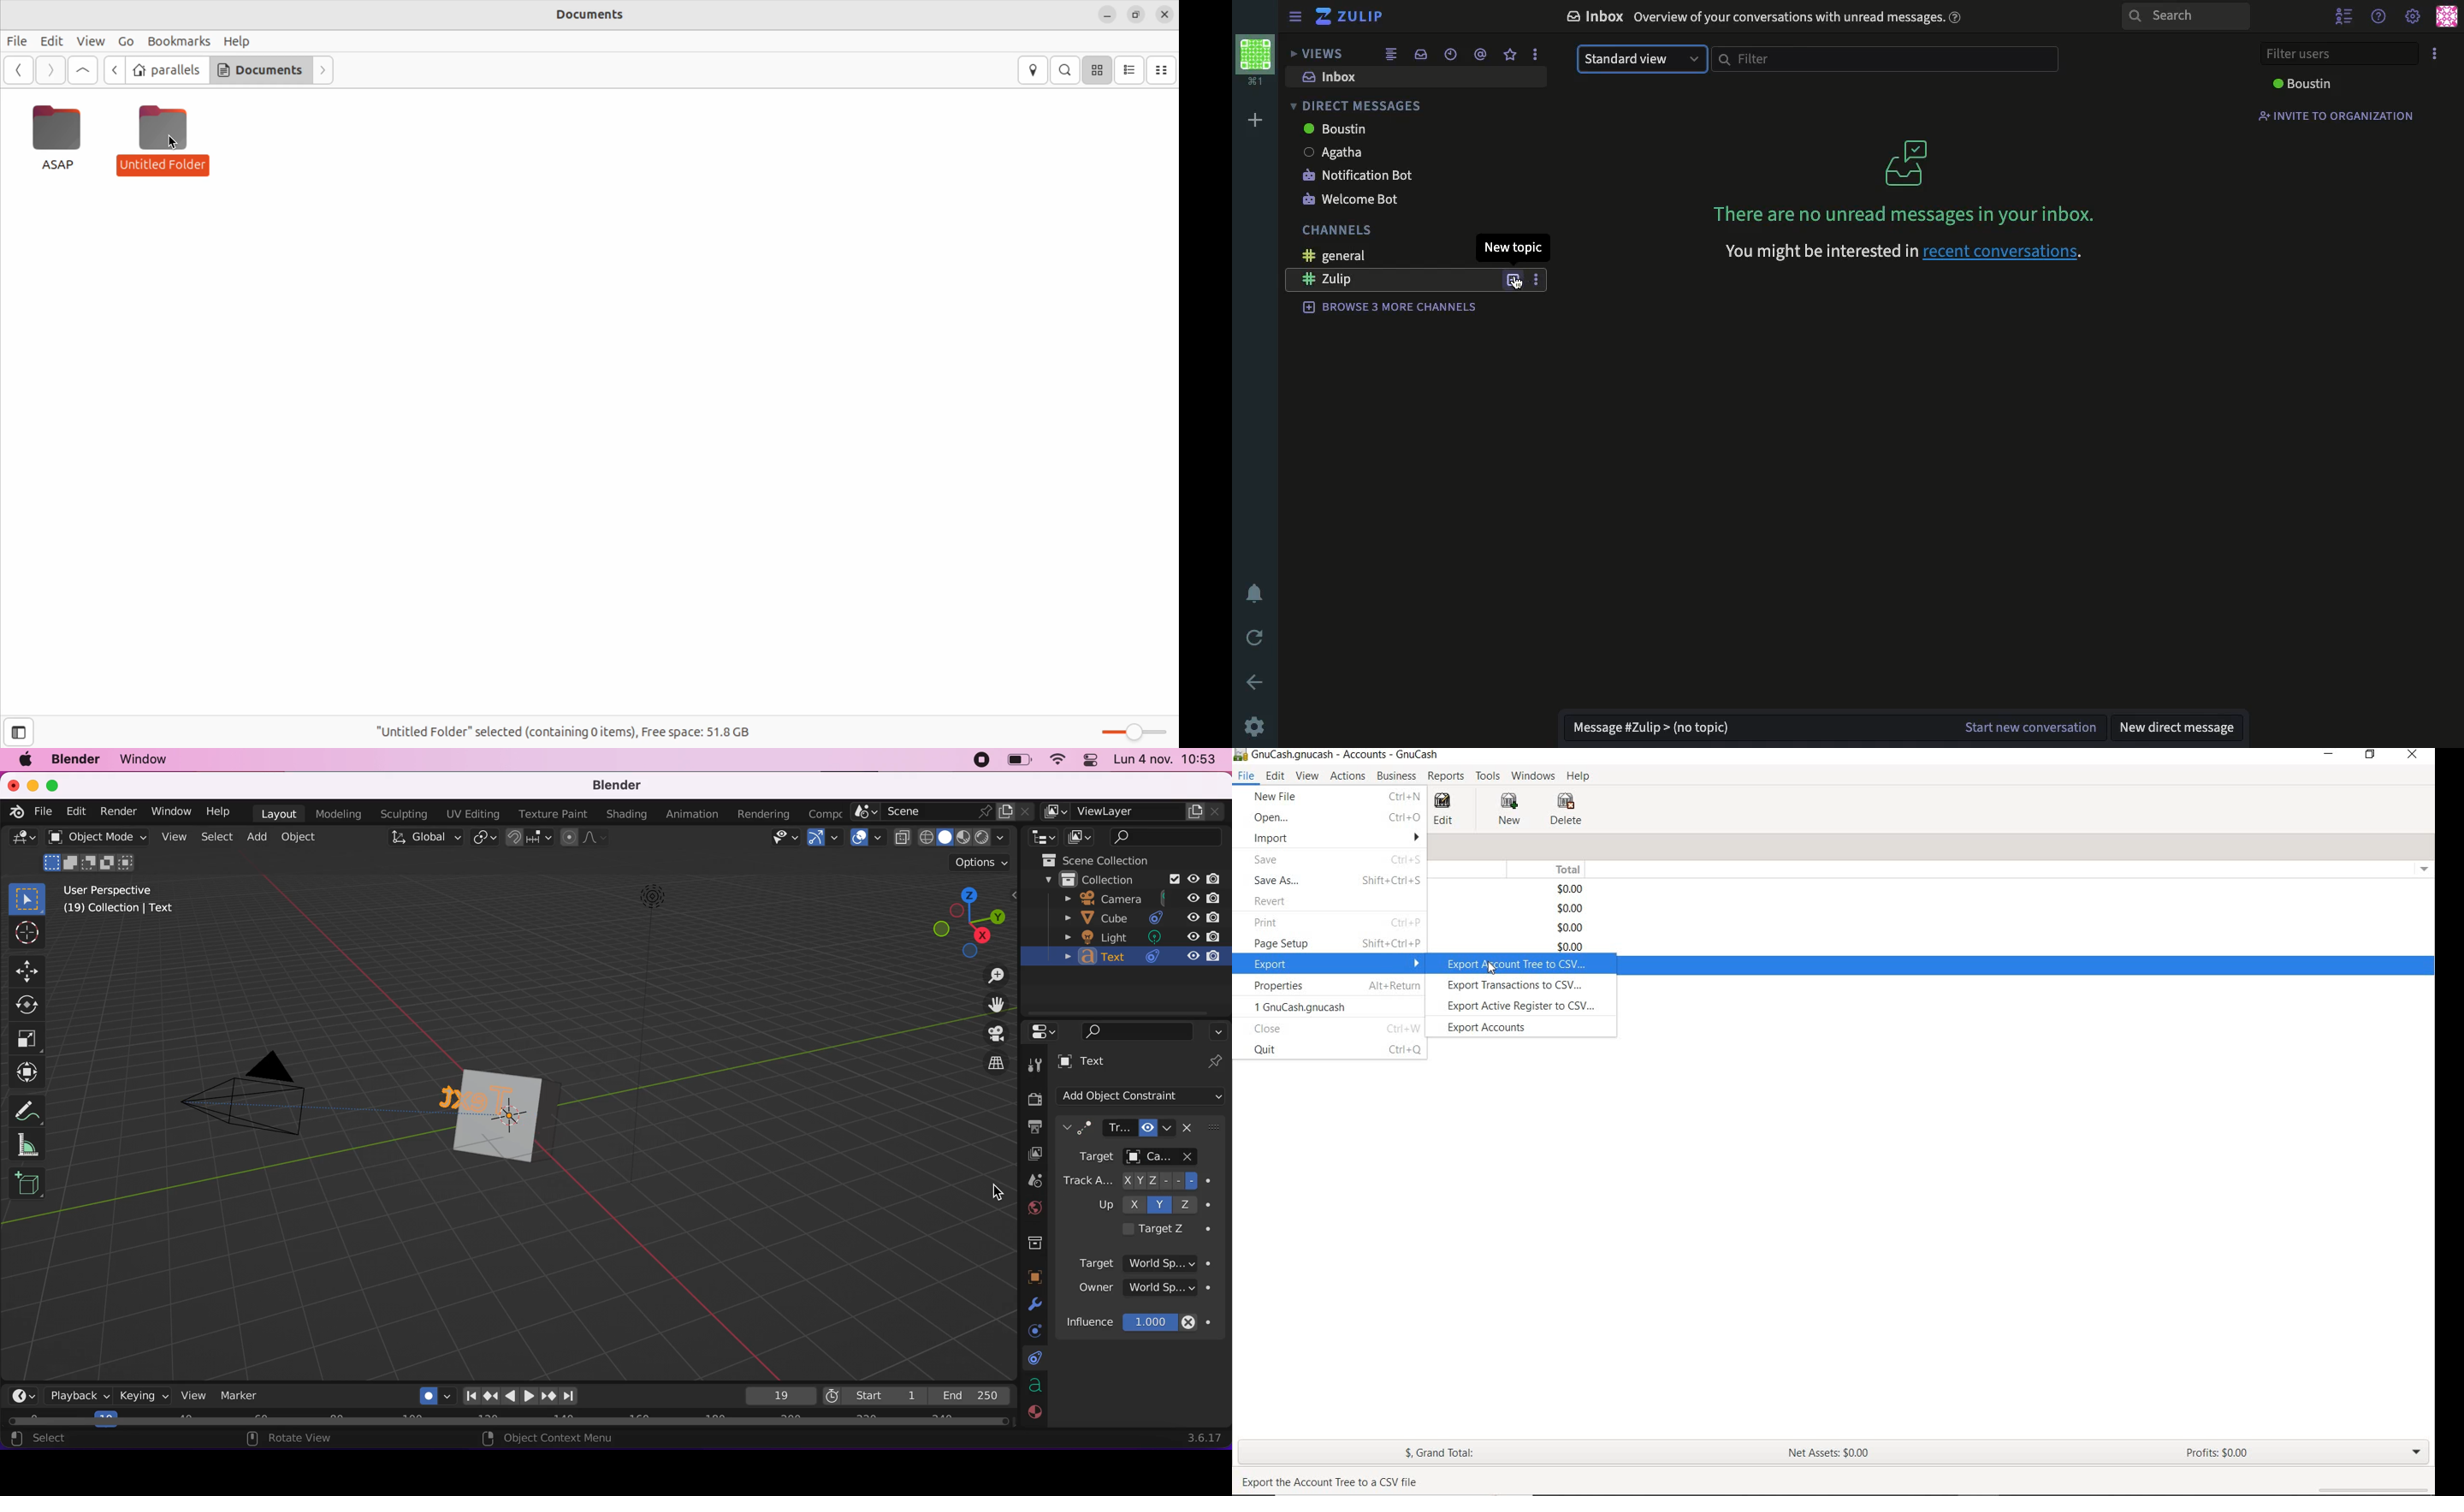 The height and width of the screenshot is (1512, 2464). What do you see at coordinates (1257, 118) in the screenshot?
I see `add workspace` at bounding box center [1257, 118].